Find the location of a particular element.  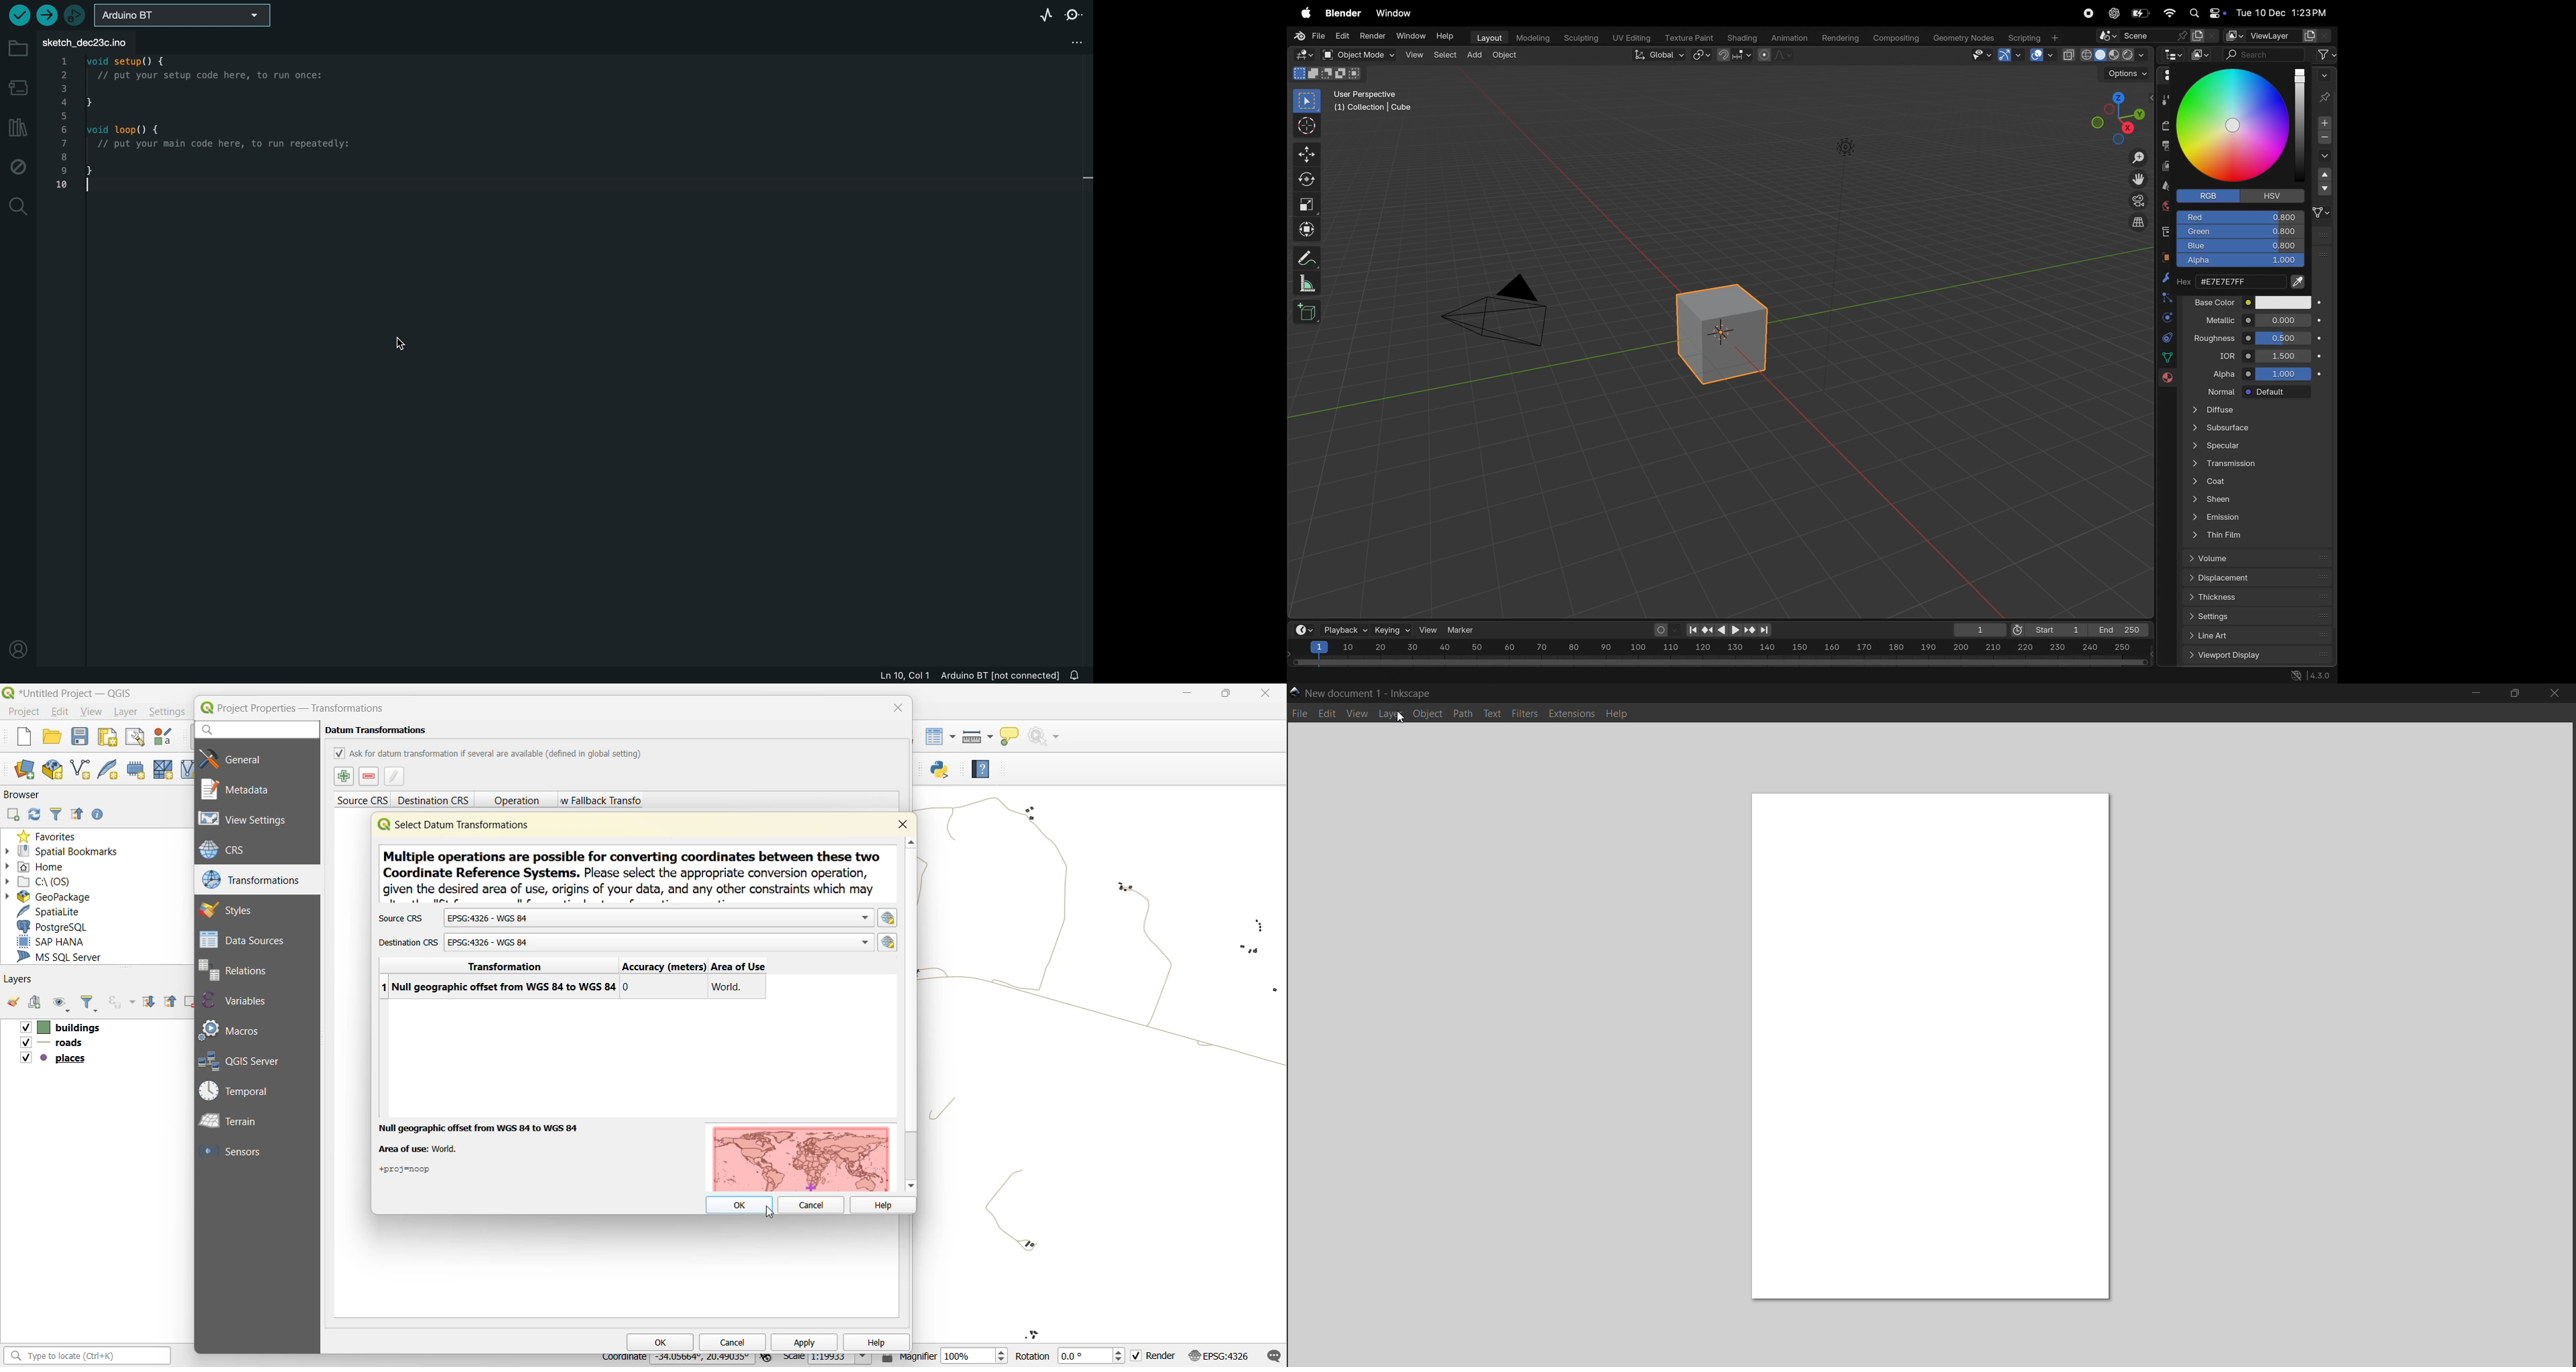

file is located at coordinates (1301, 714).